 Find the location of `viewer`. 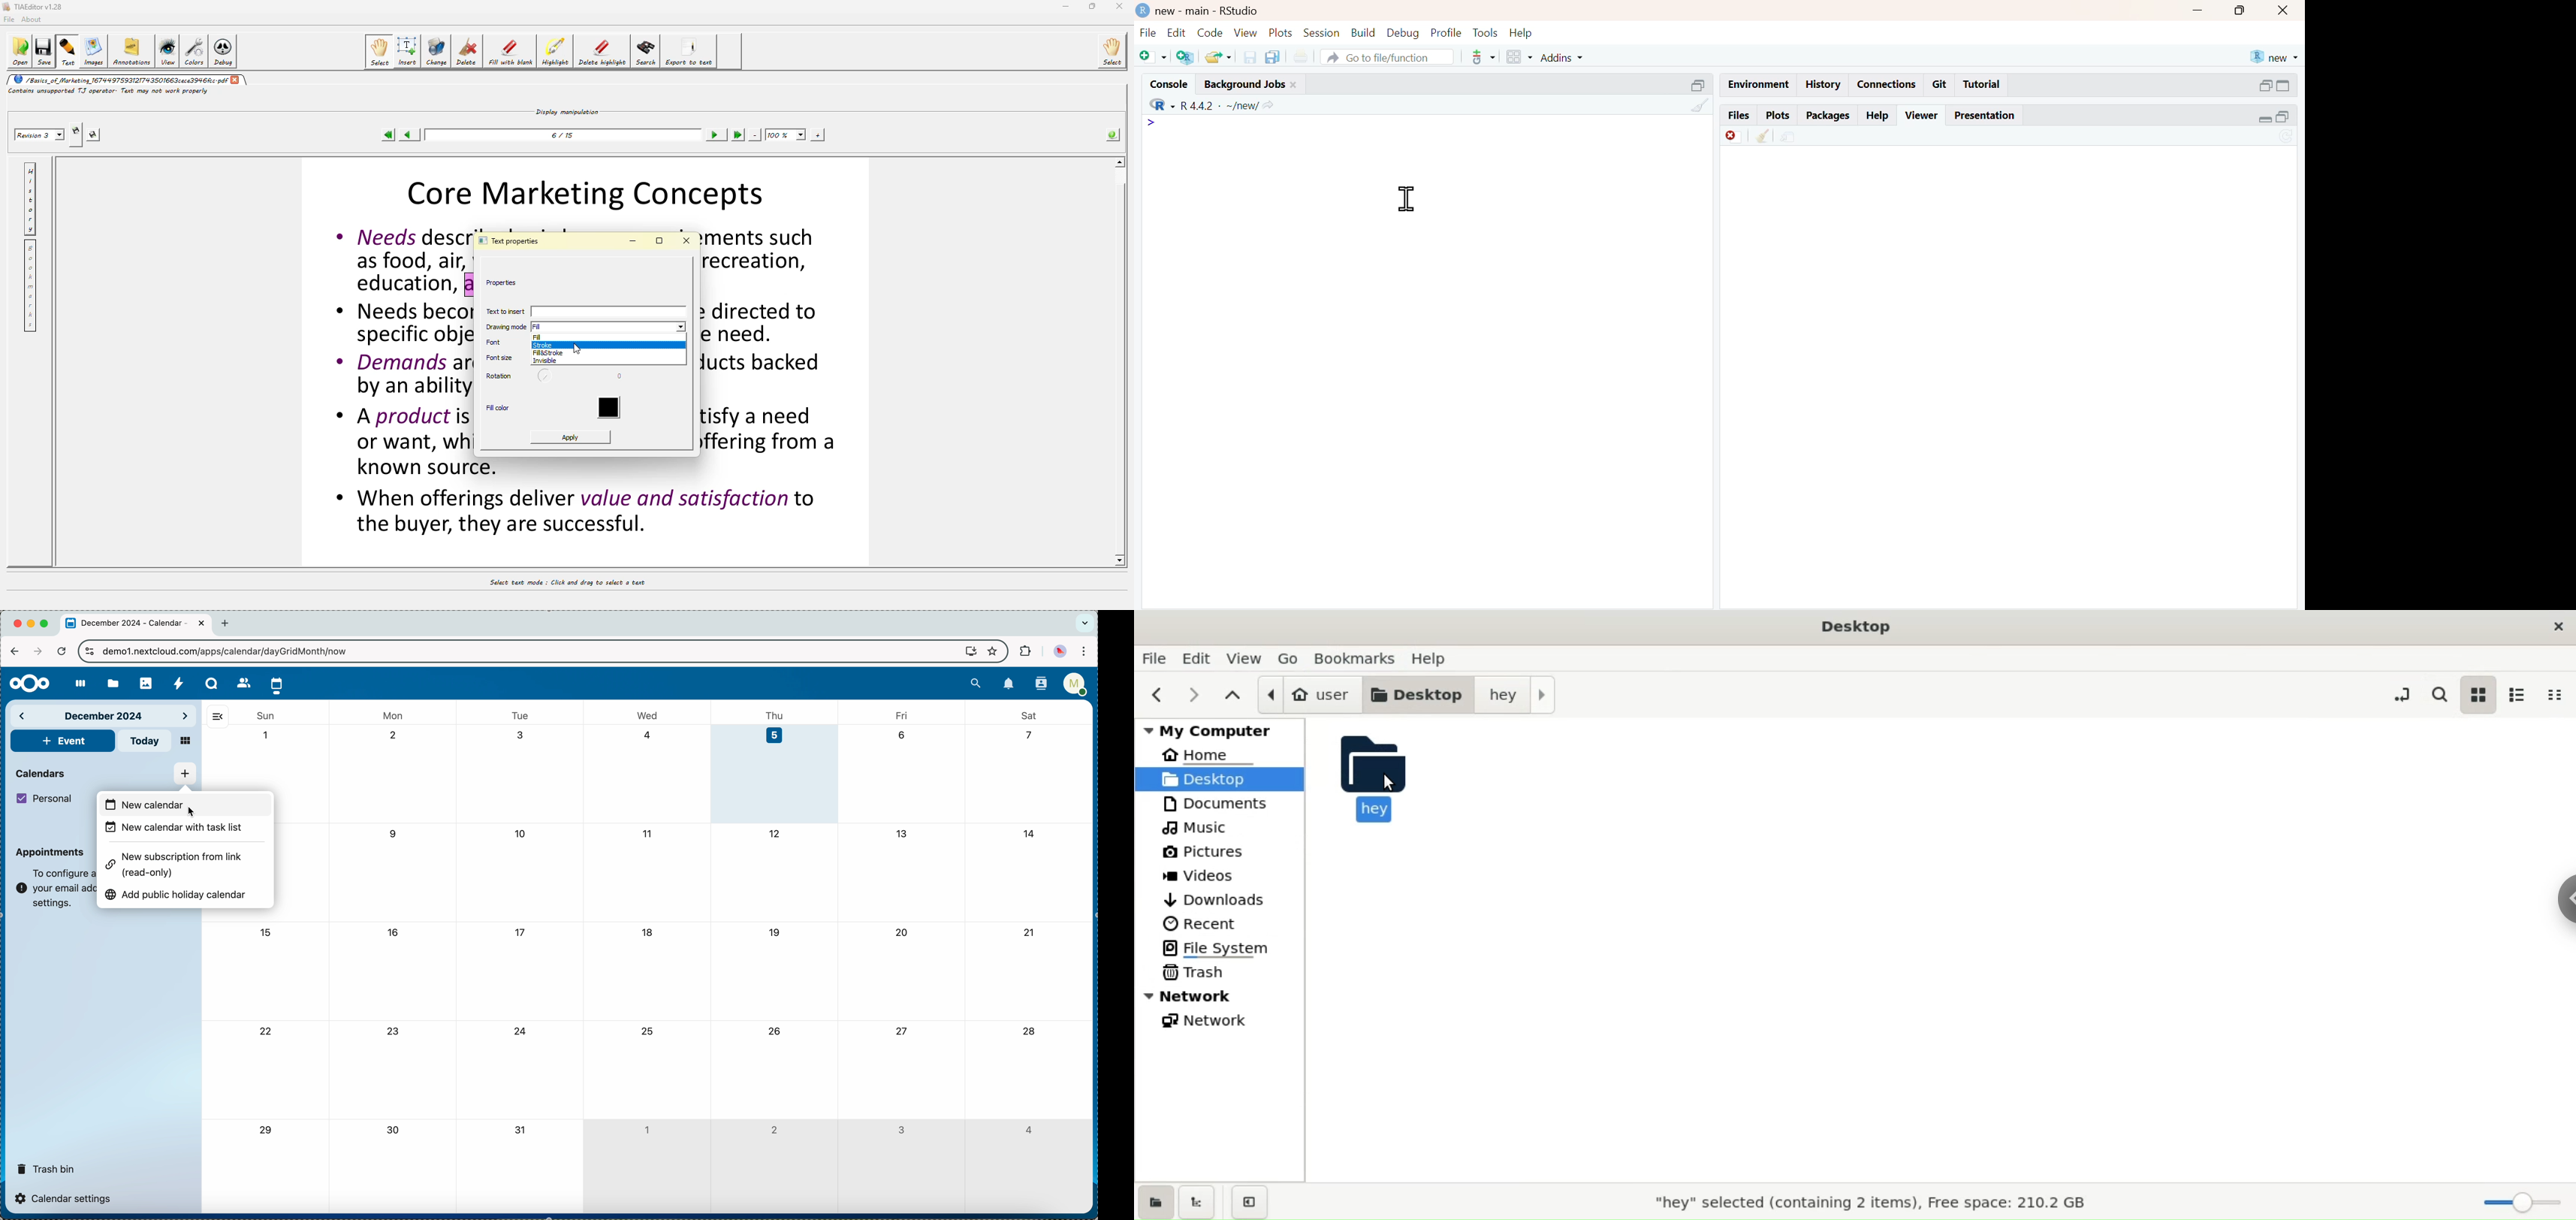

viewer is located at coordinates (1922, 115).